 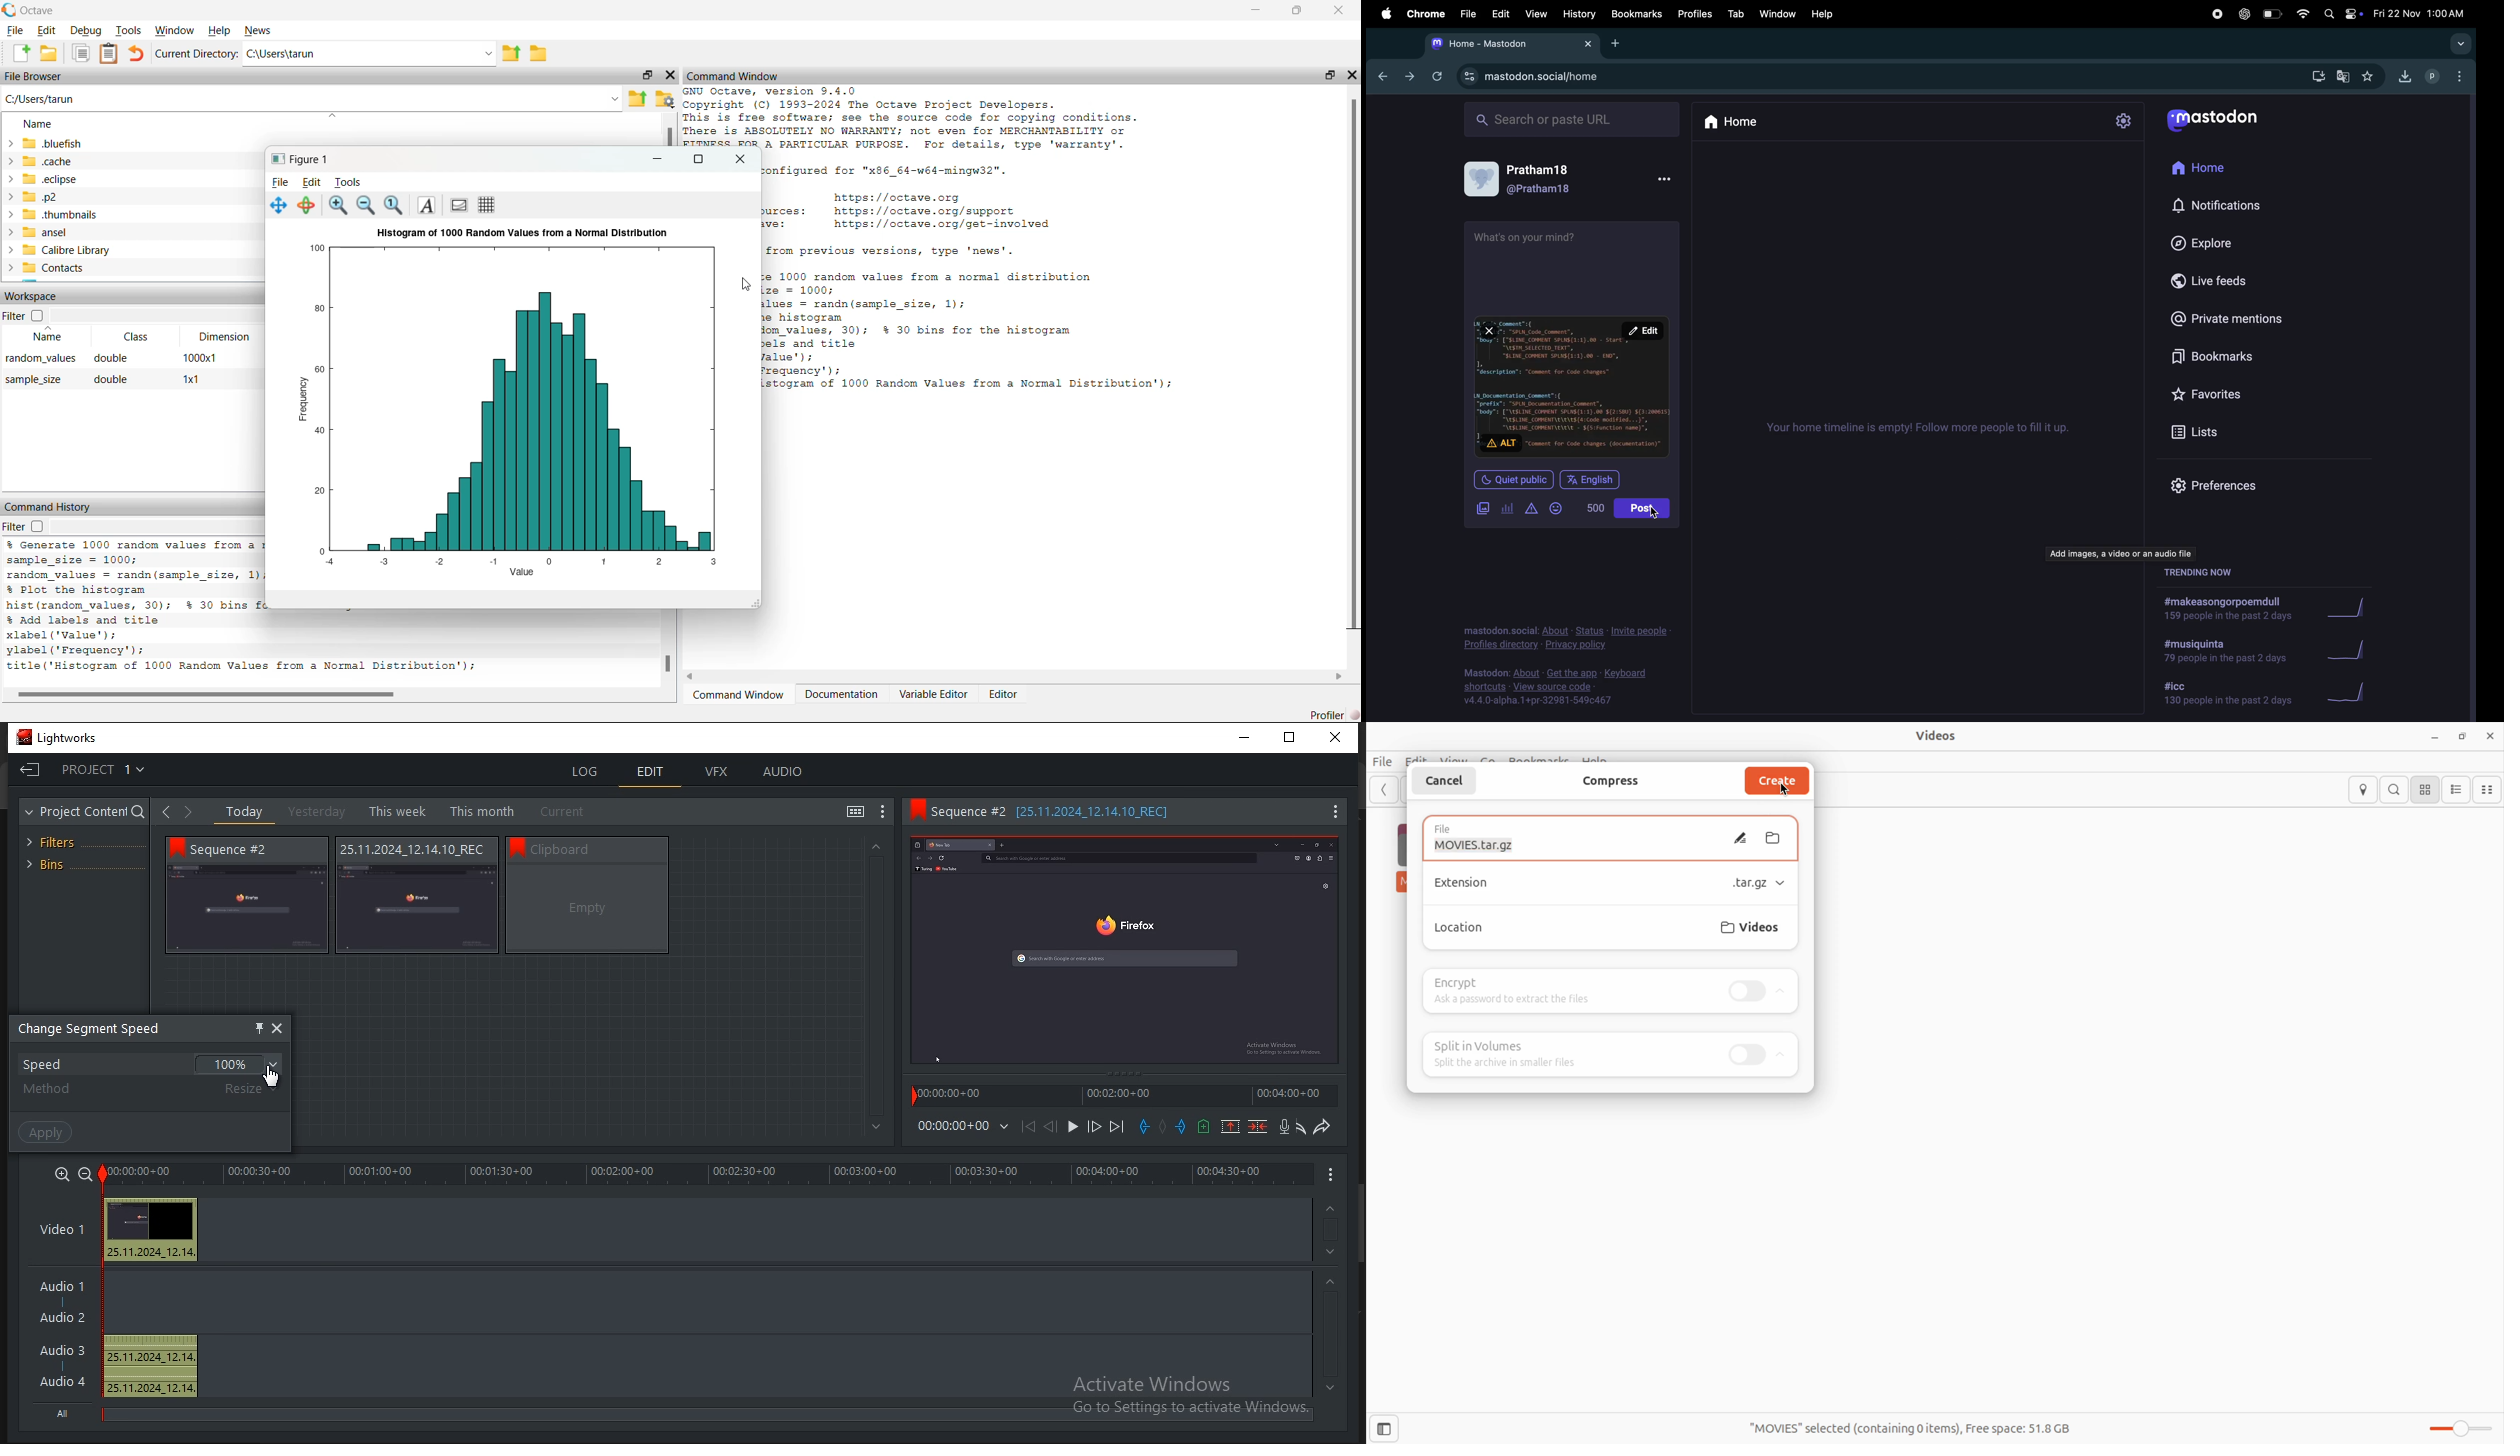 What do you see at coordinates (1117, 1097) in the screenshot?
I see `time stamp` at bounding box center [1117, 1097].